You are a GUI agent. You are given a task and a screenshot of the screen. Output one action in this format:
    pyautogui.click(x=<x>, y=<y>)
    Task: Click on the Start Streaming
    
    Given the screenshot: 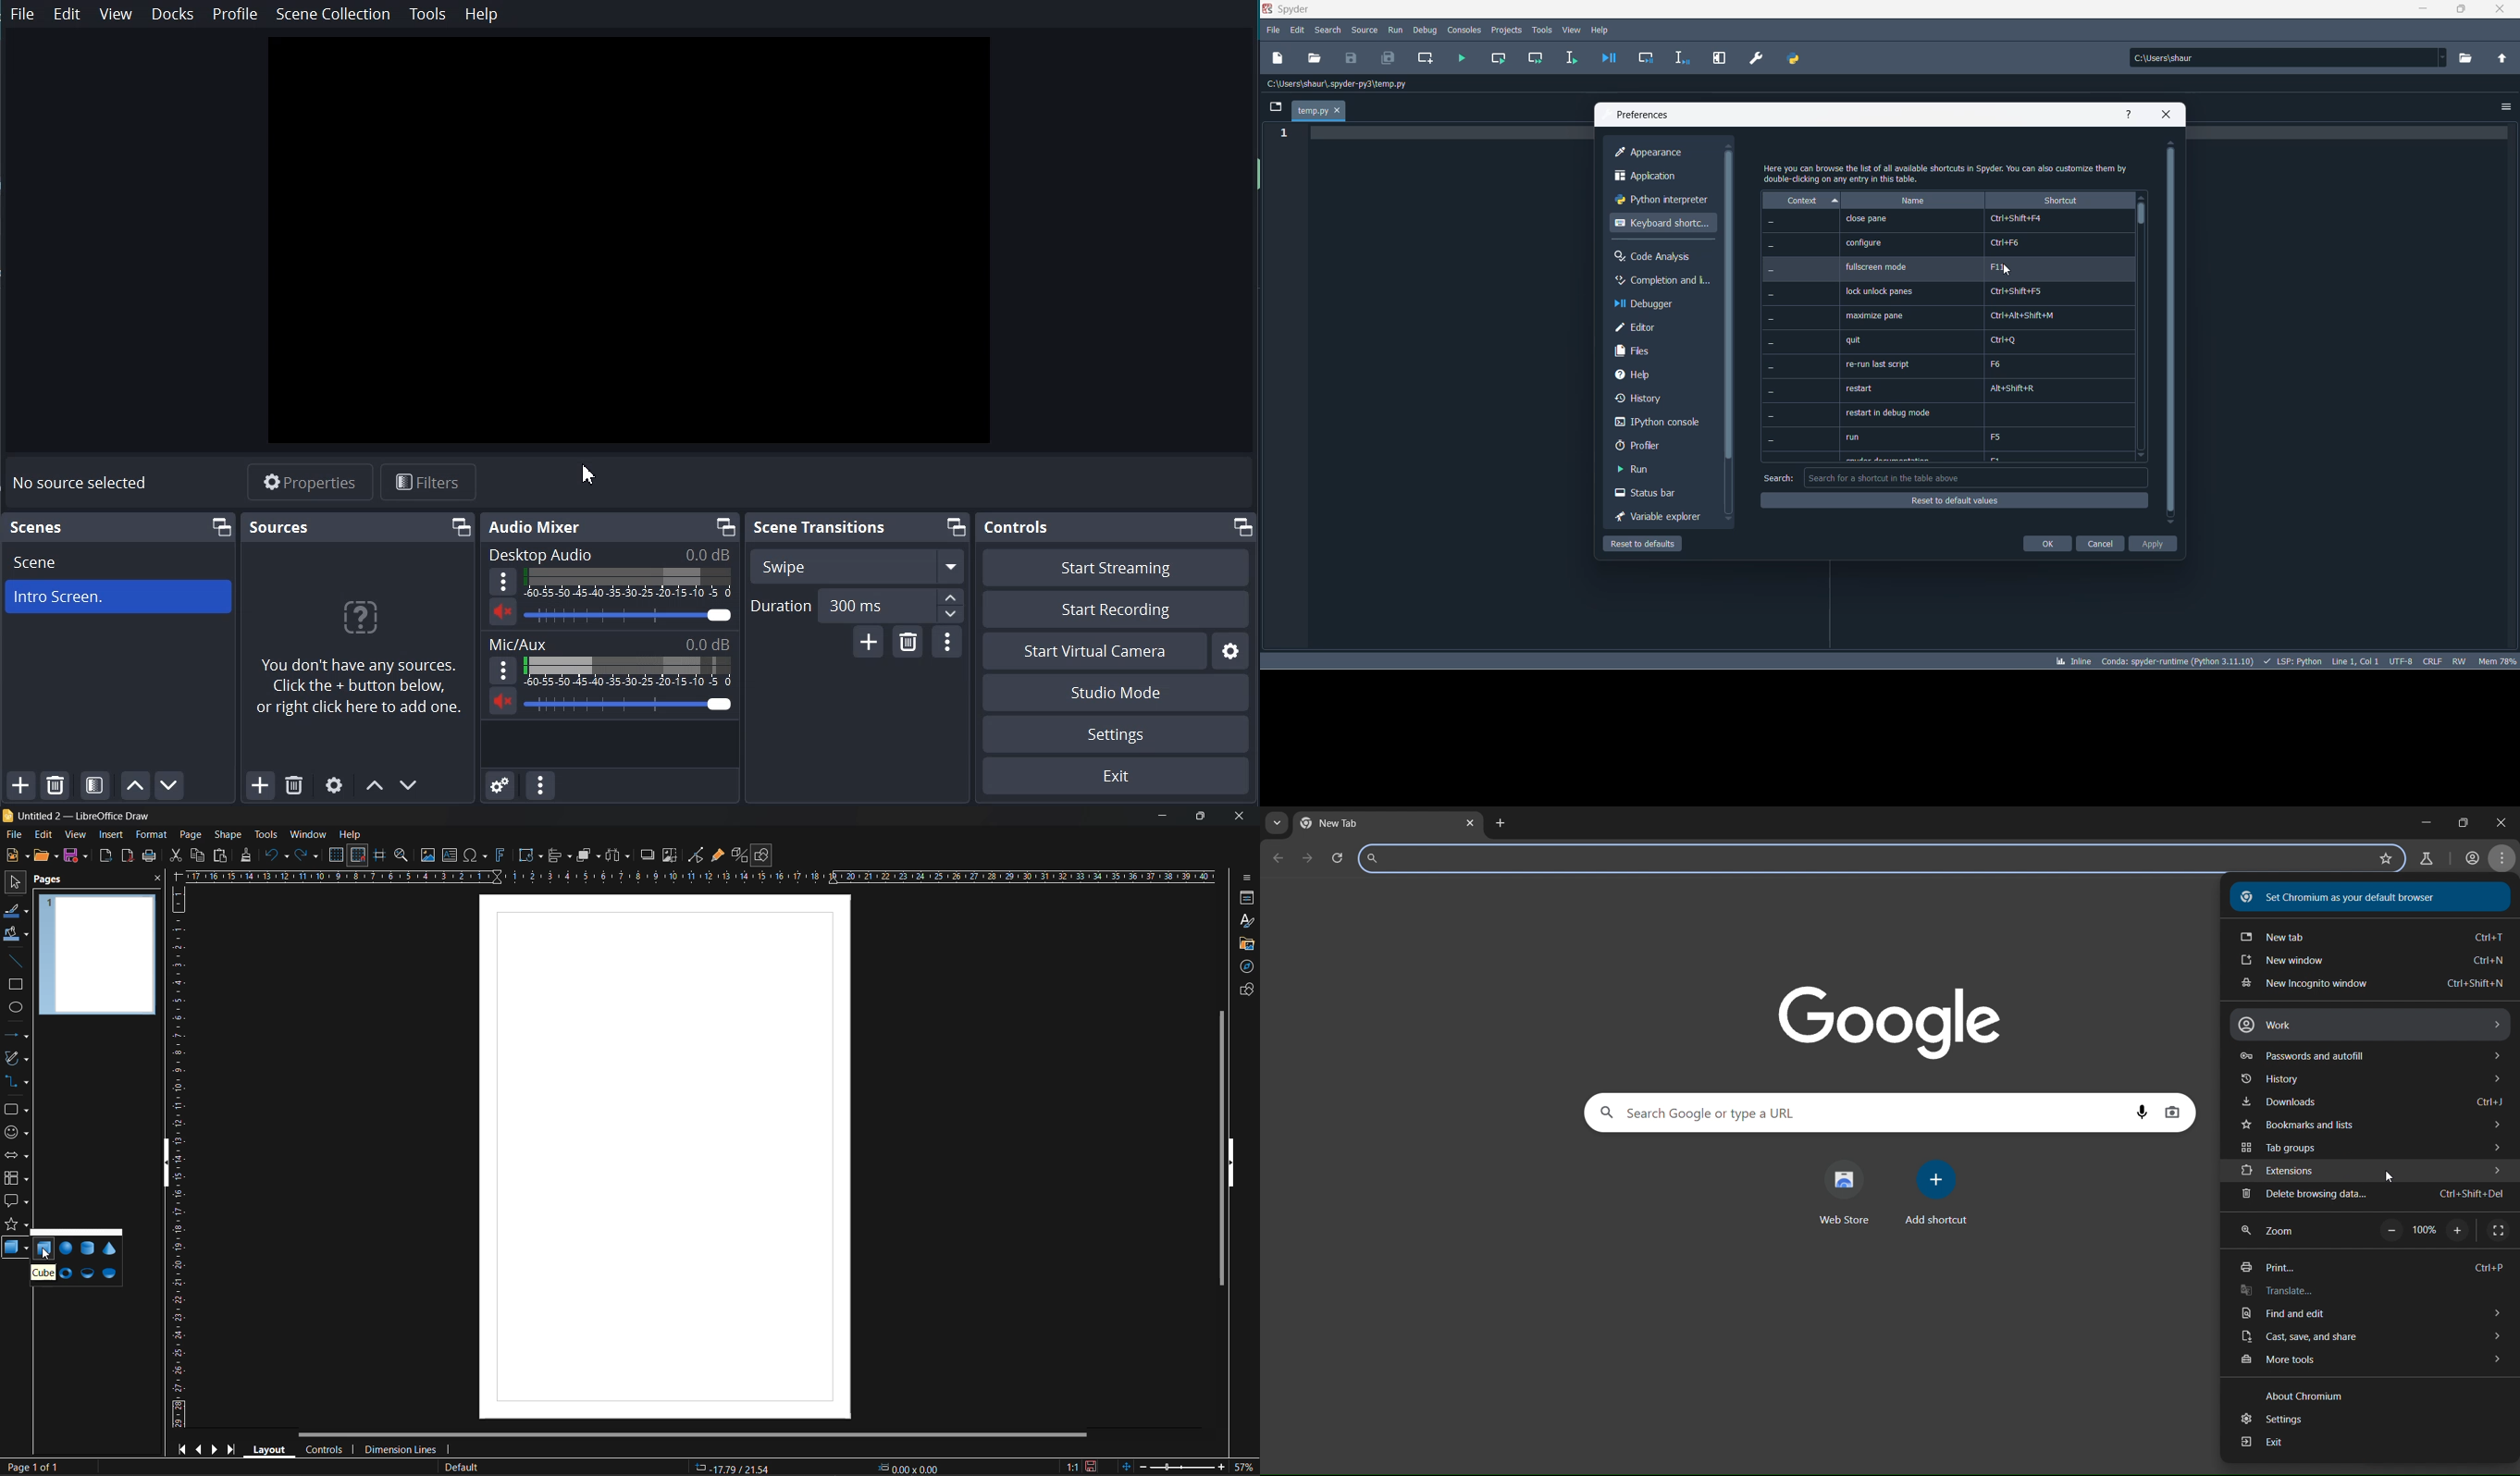 What is the action you would take?
    pyautogui.click(x=1116, y=567)
    